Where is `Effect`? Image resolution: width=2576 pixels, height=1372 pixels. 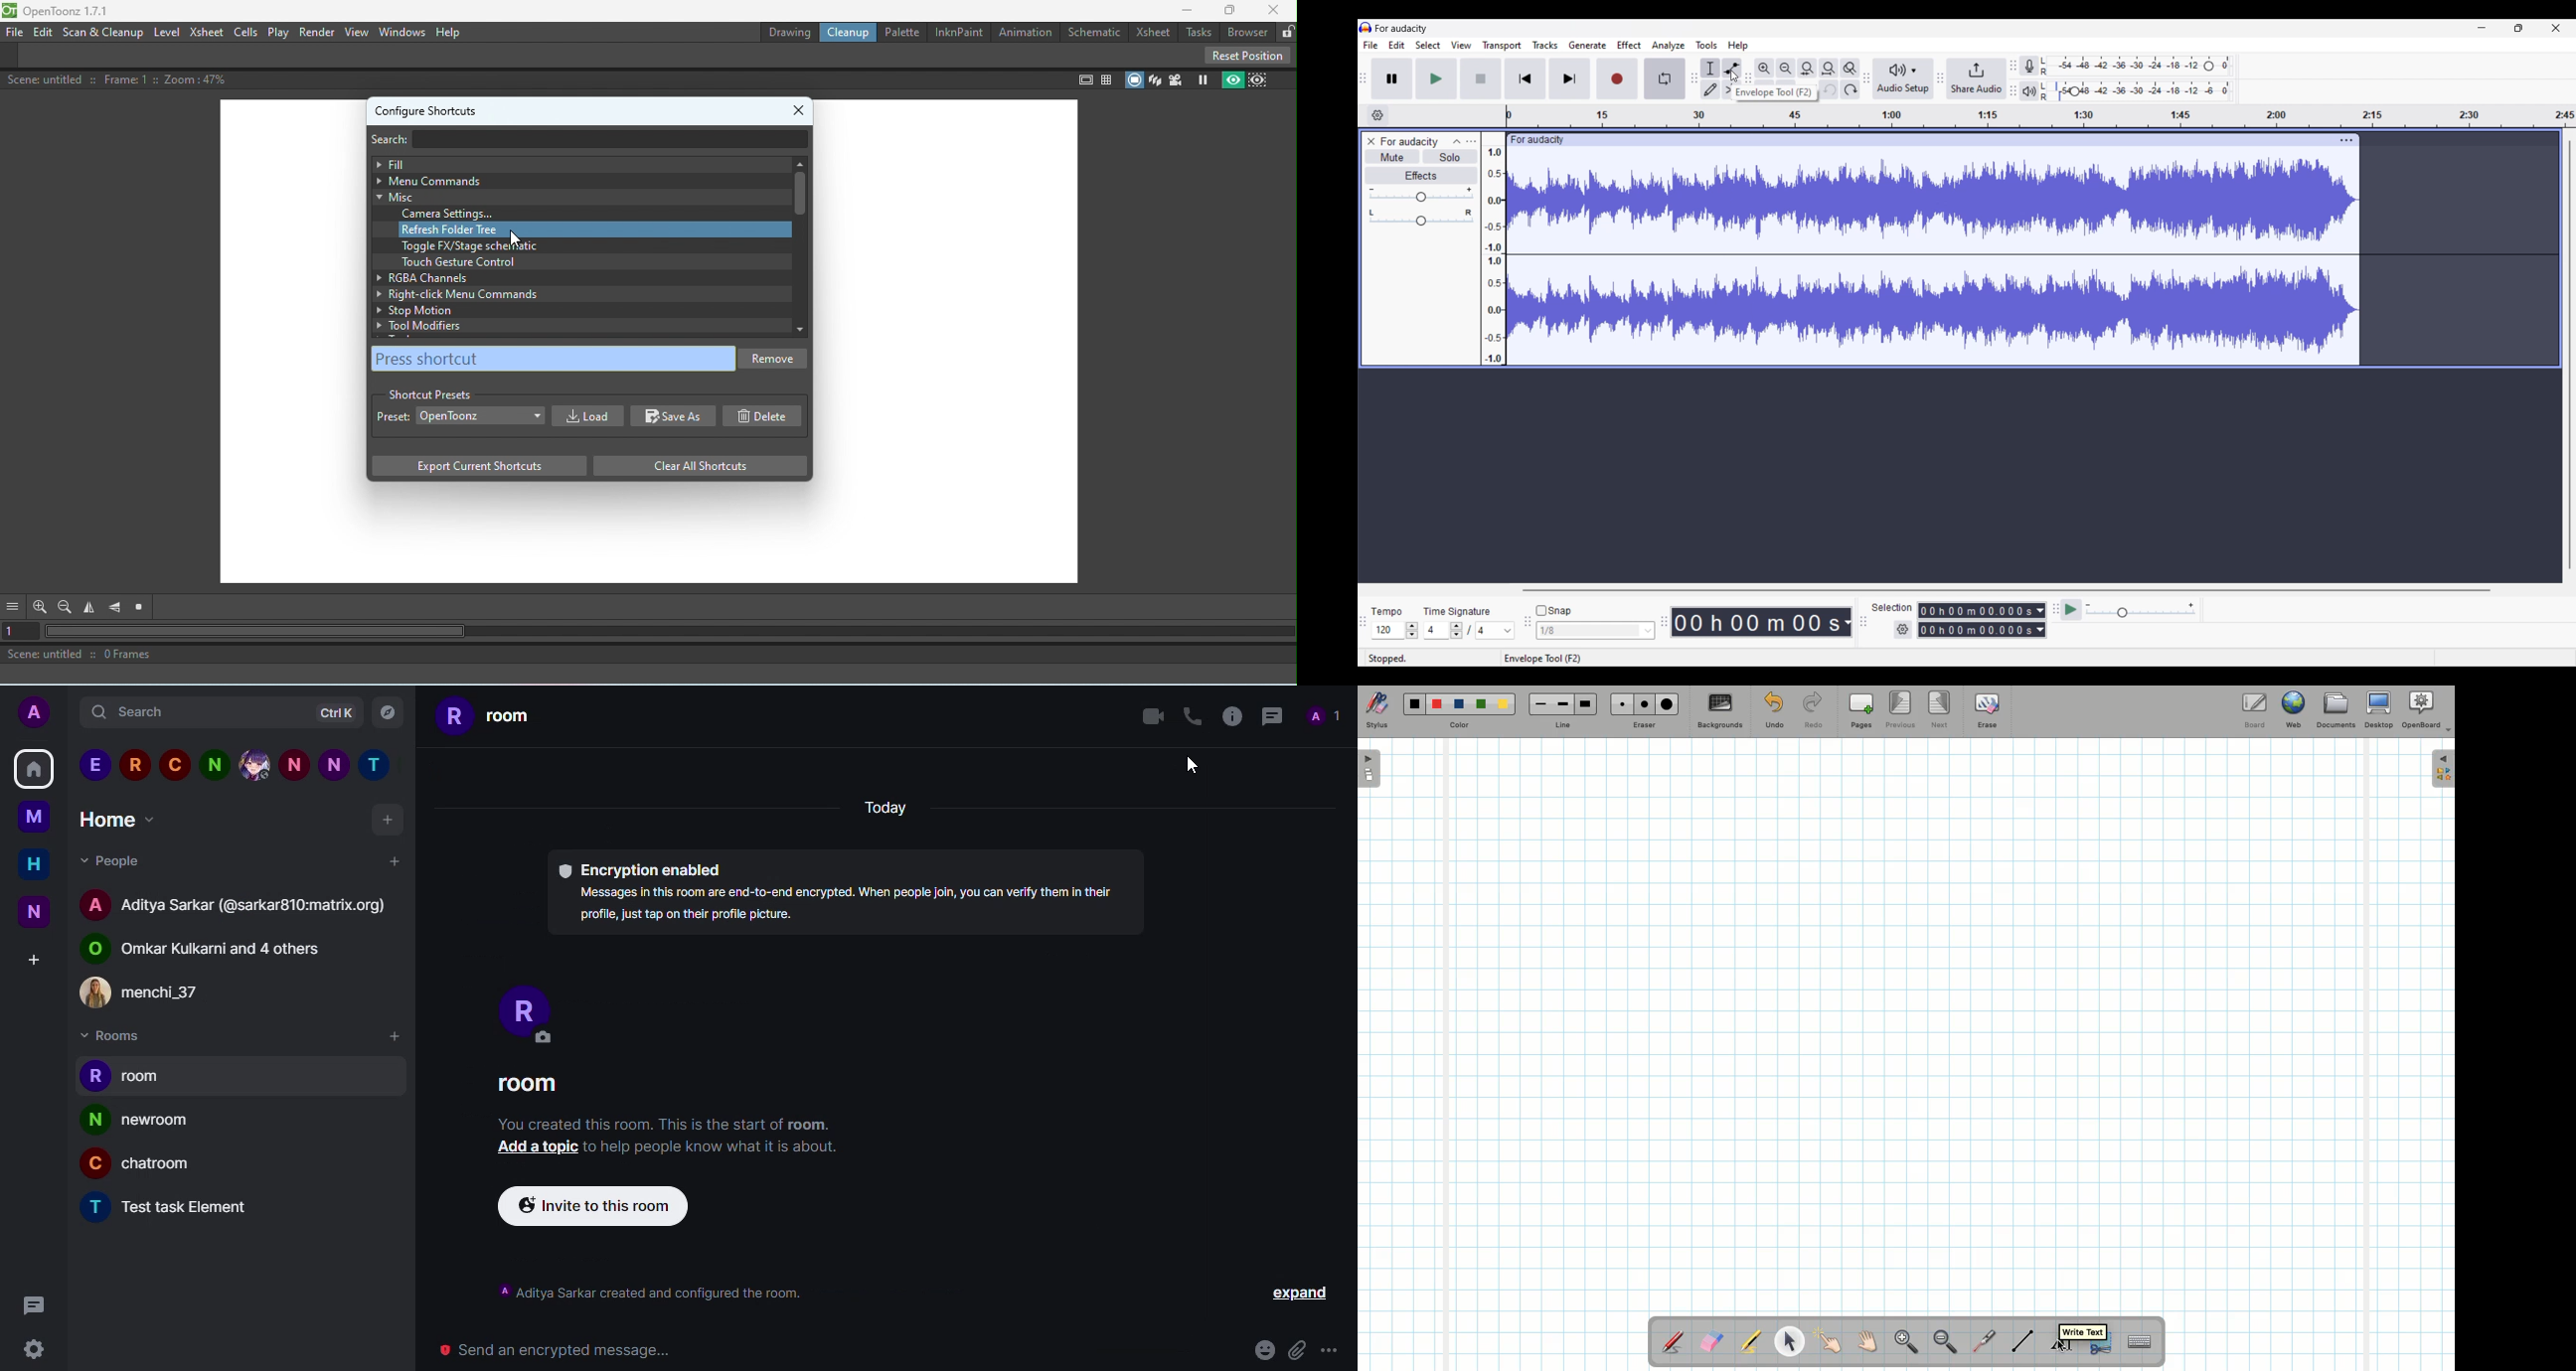
Effect is located at coordinates (1629, 44).